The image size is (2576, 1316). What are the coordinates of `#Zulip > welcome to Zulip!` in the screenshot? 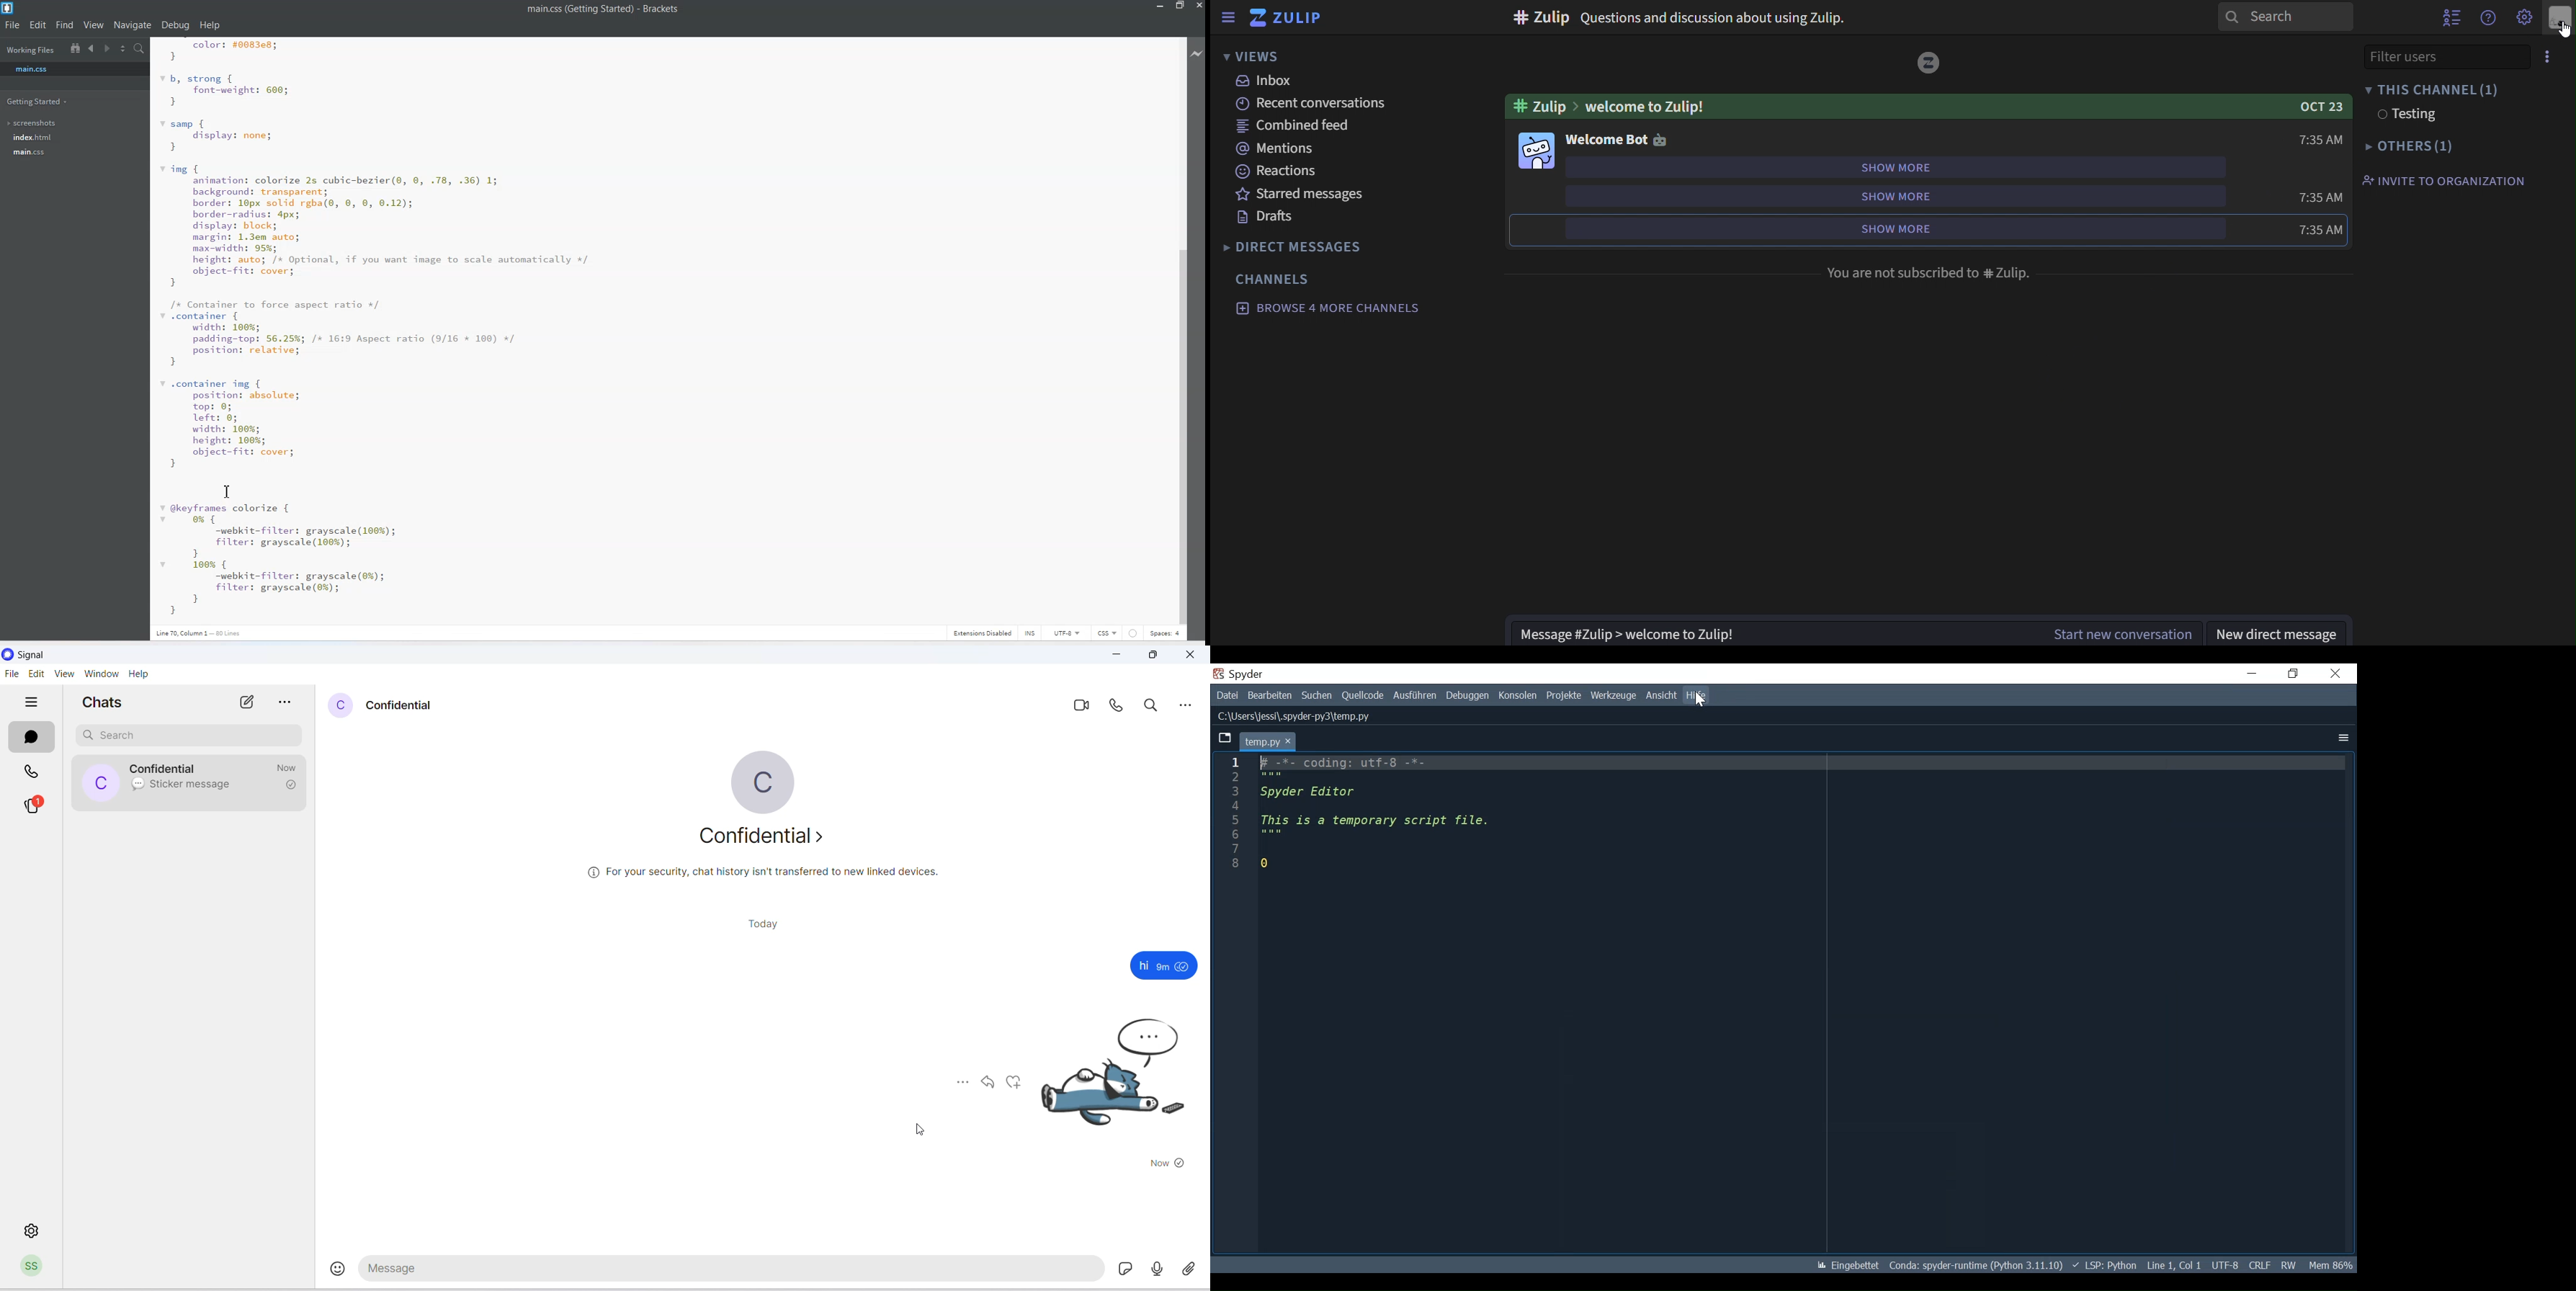 It's located at (1616, 107).